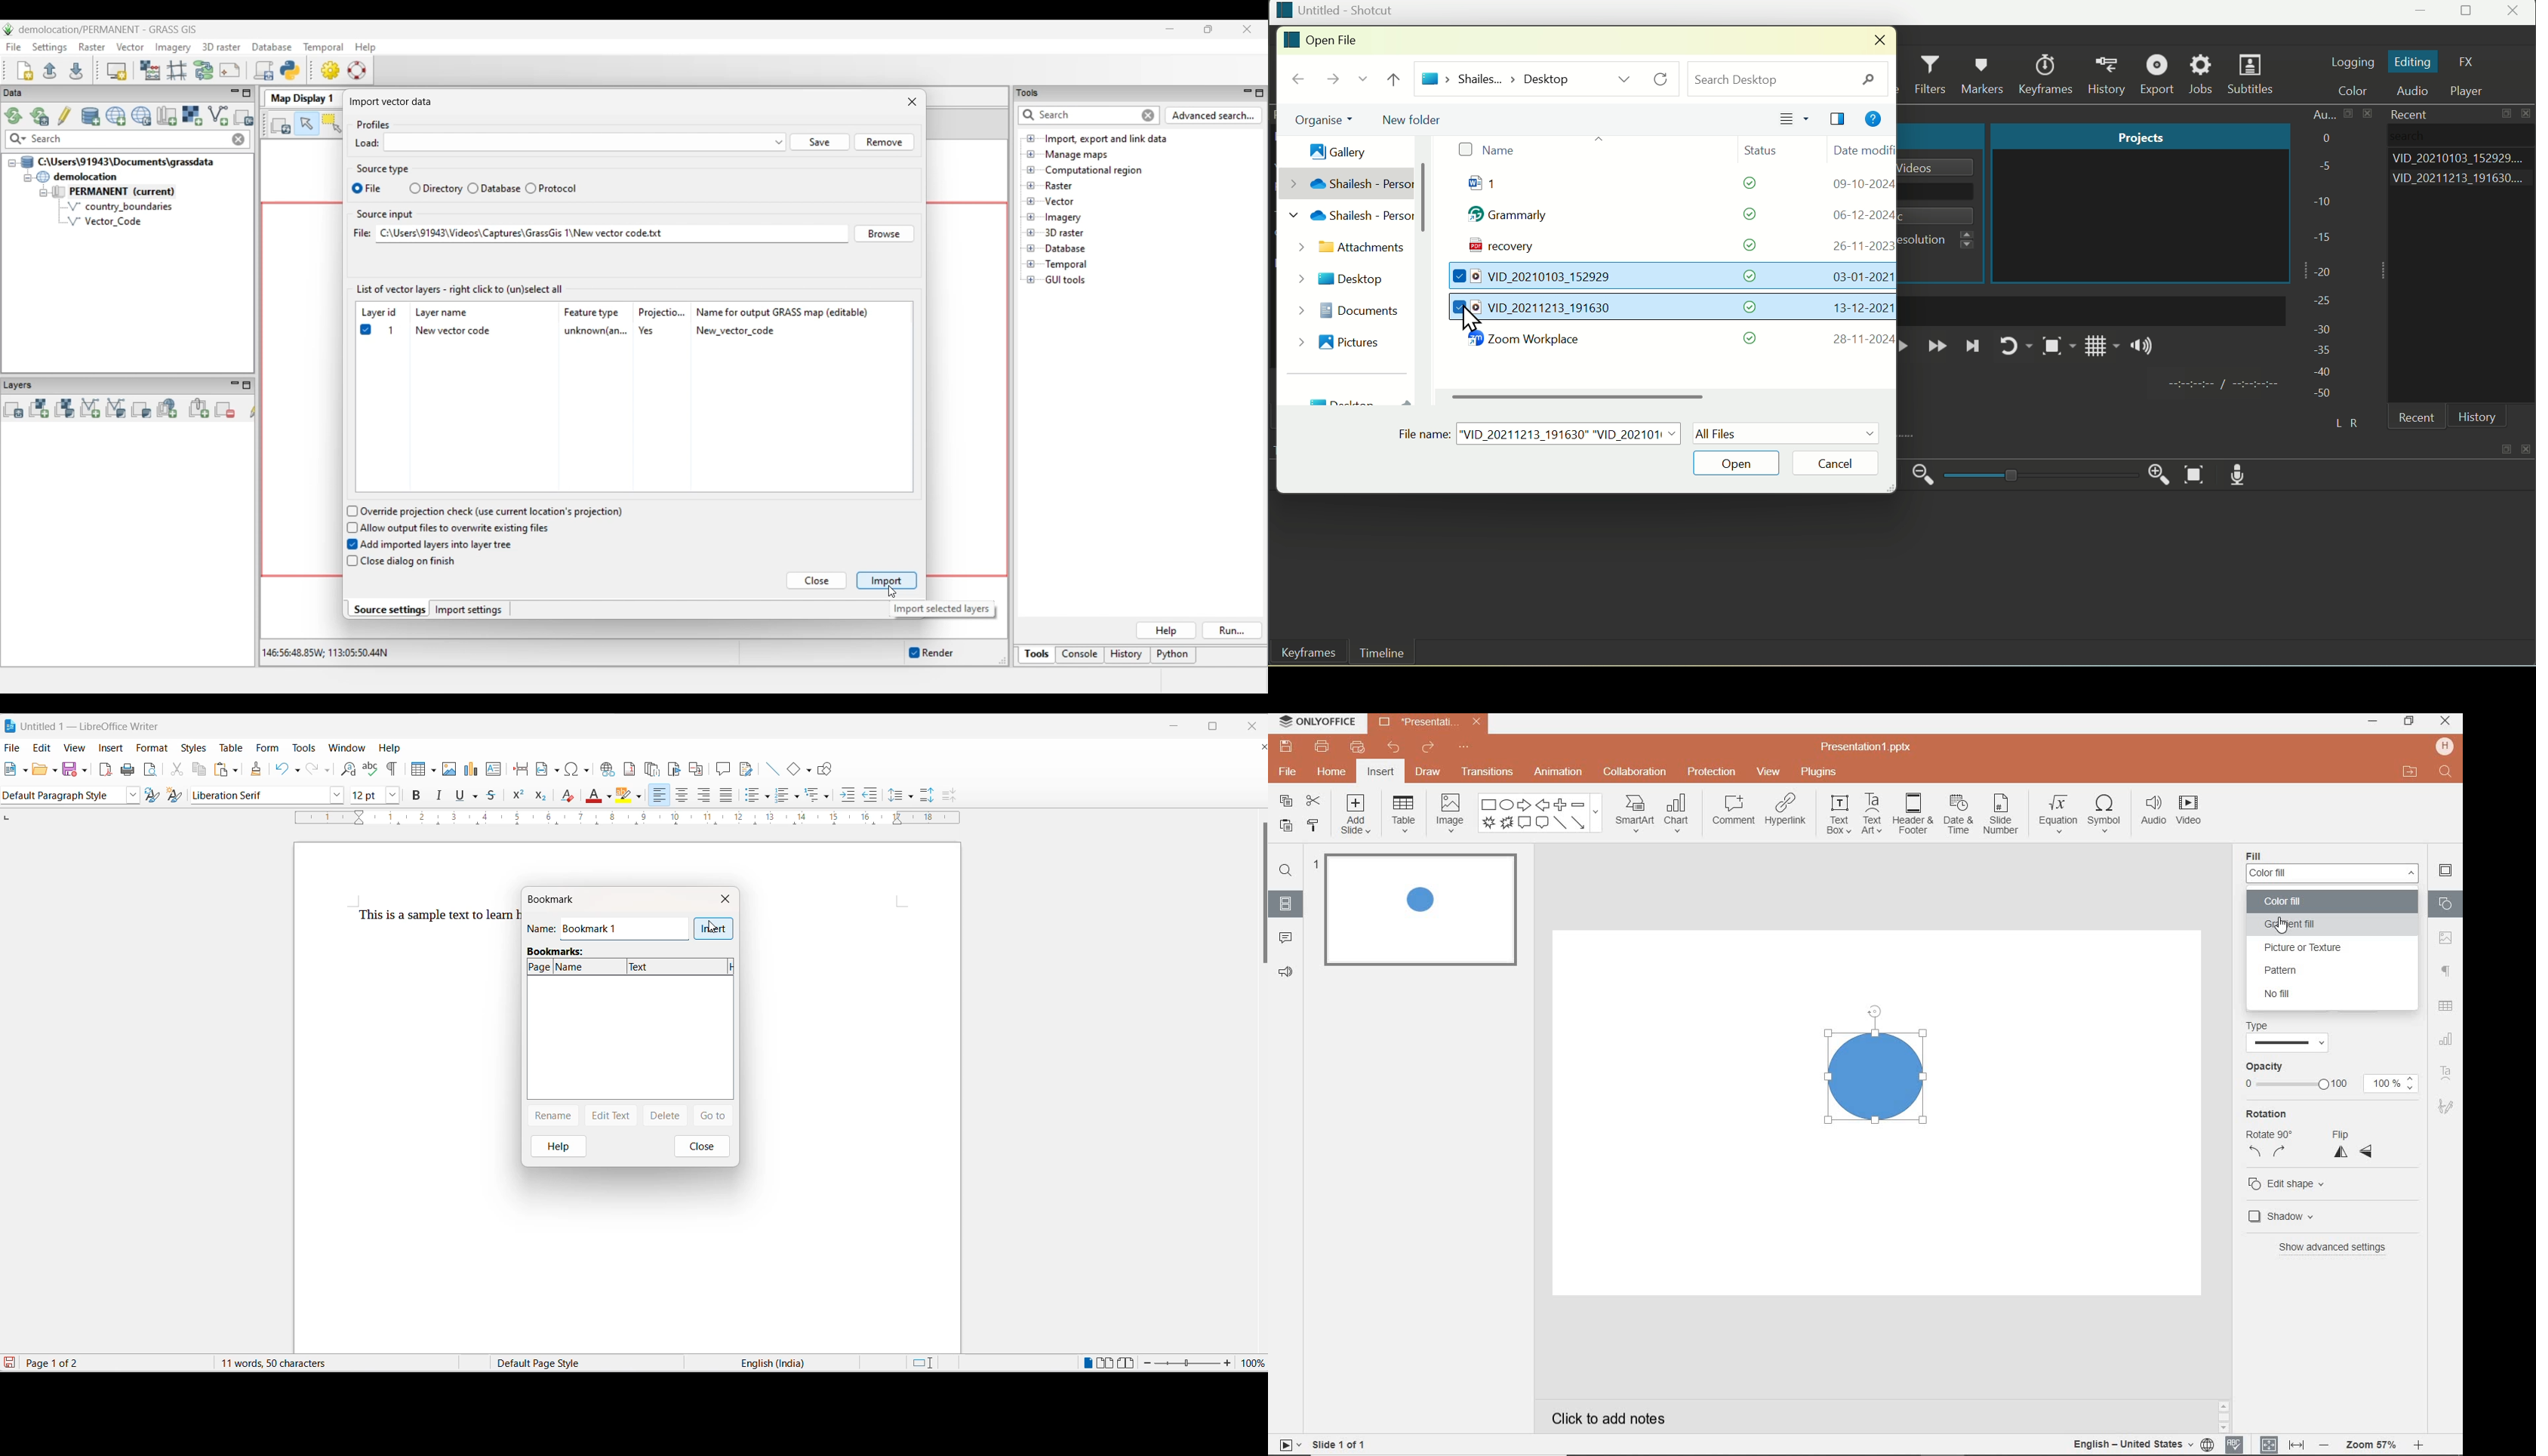 This screenshot has width=2548, height=1456. I want to click on close, so click(2528, 114).